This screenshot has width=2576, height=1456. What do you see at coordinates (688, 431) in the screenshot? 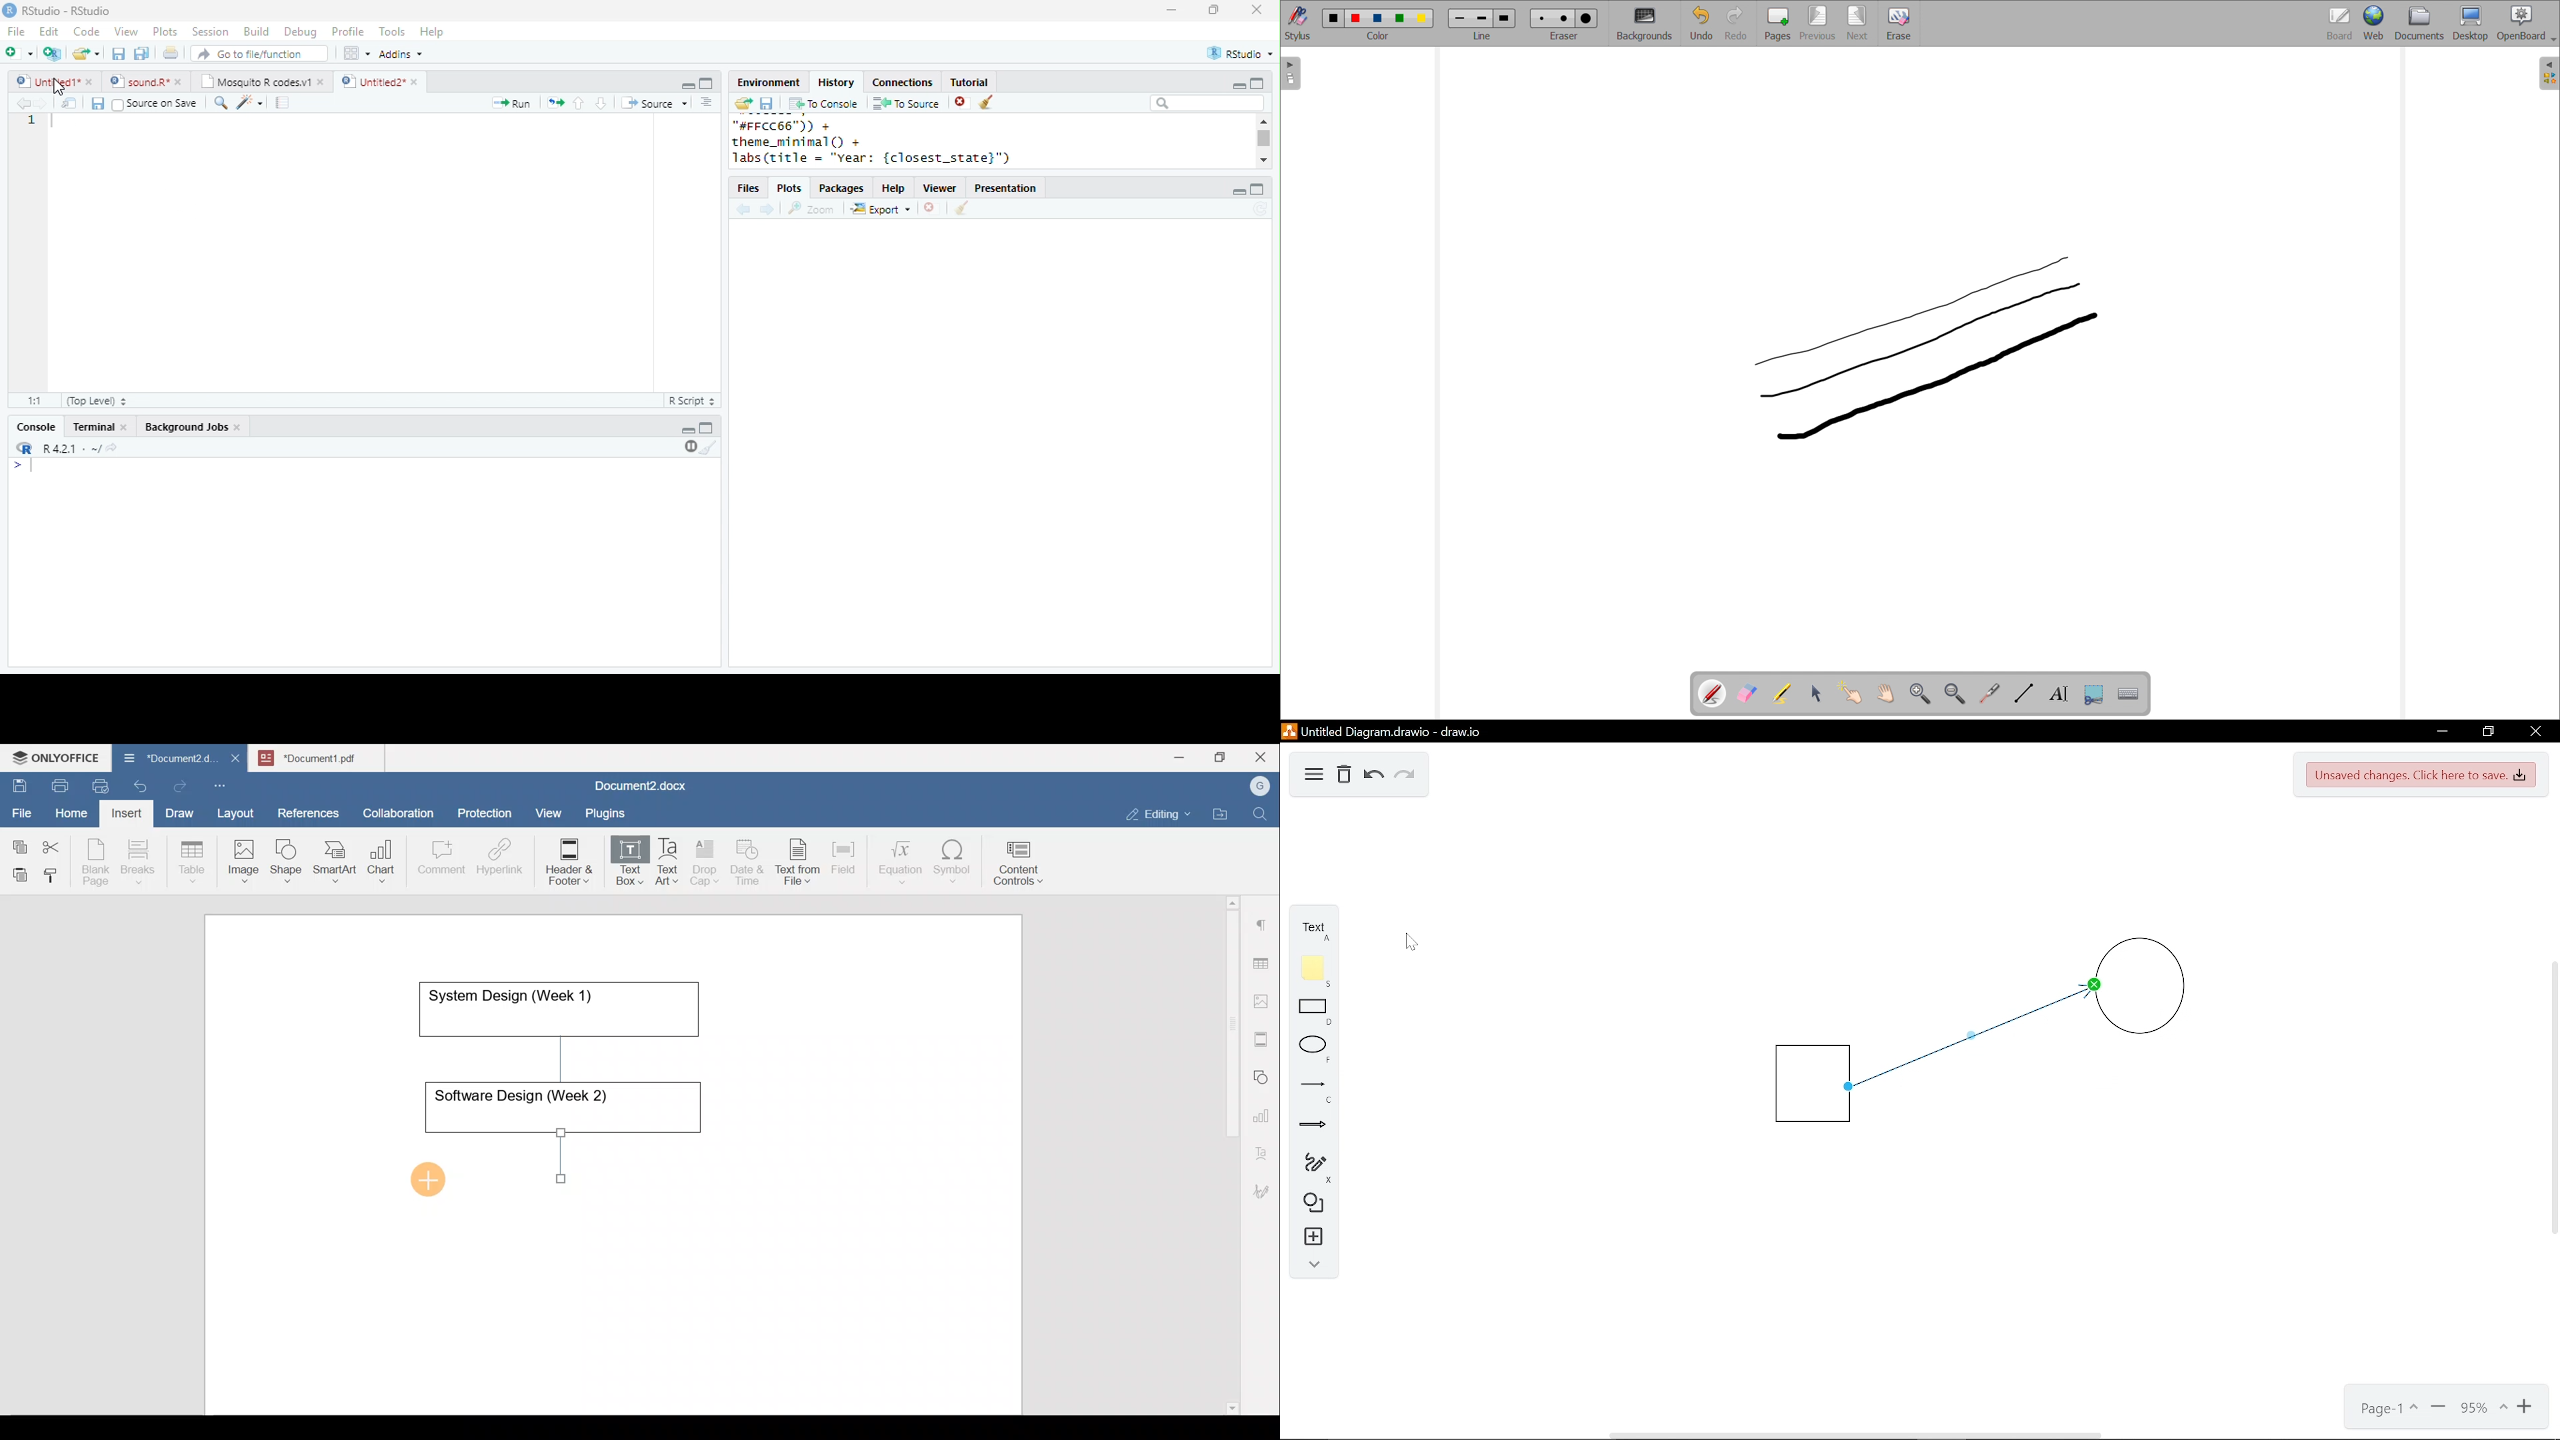
I see `minimize` at bounding box center [688, 431].